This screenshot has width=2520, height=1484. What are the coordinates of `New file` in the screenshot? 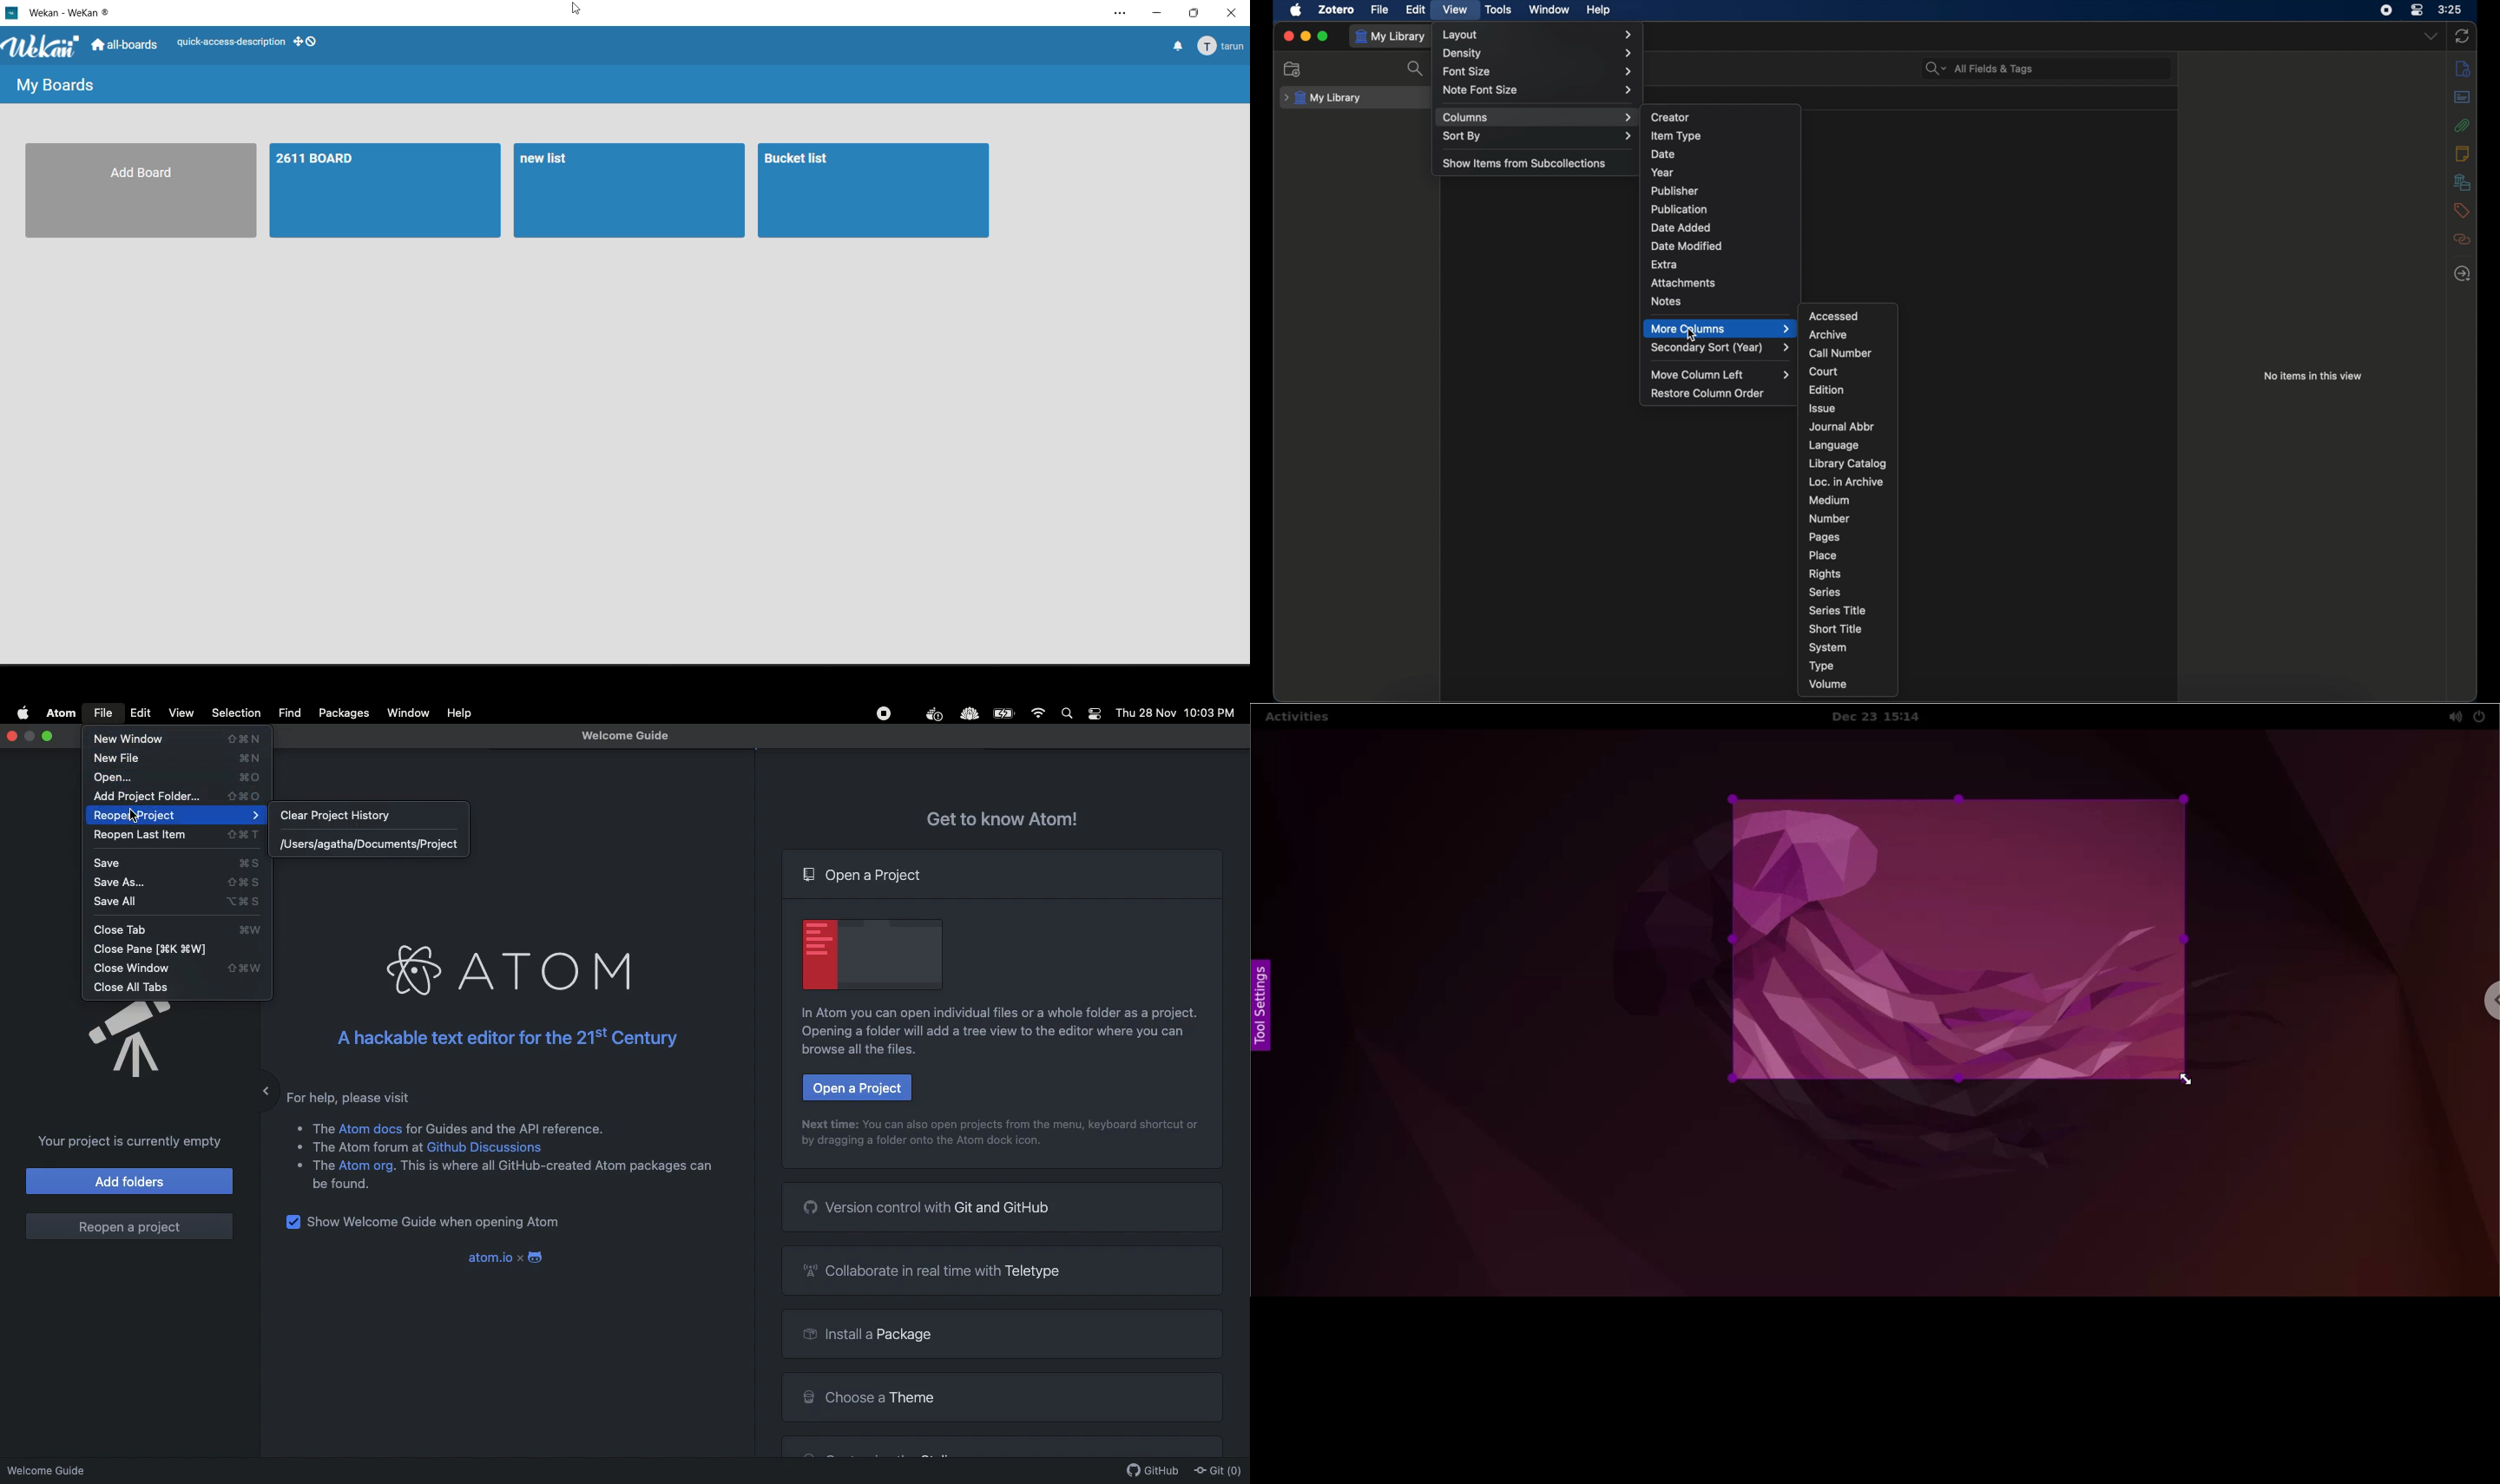 It's located at (181, 758).